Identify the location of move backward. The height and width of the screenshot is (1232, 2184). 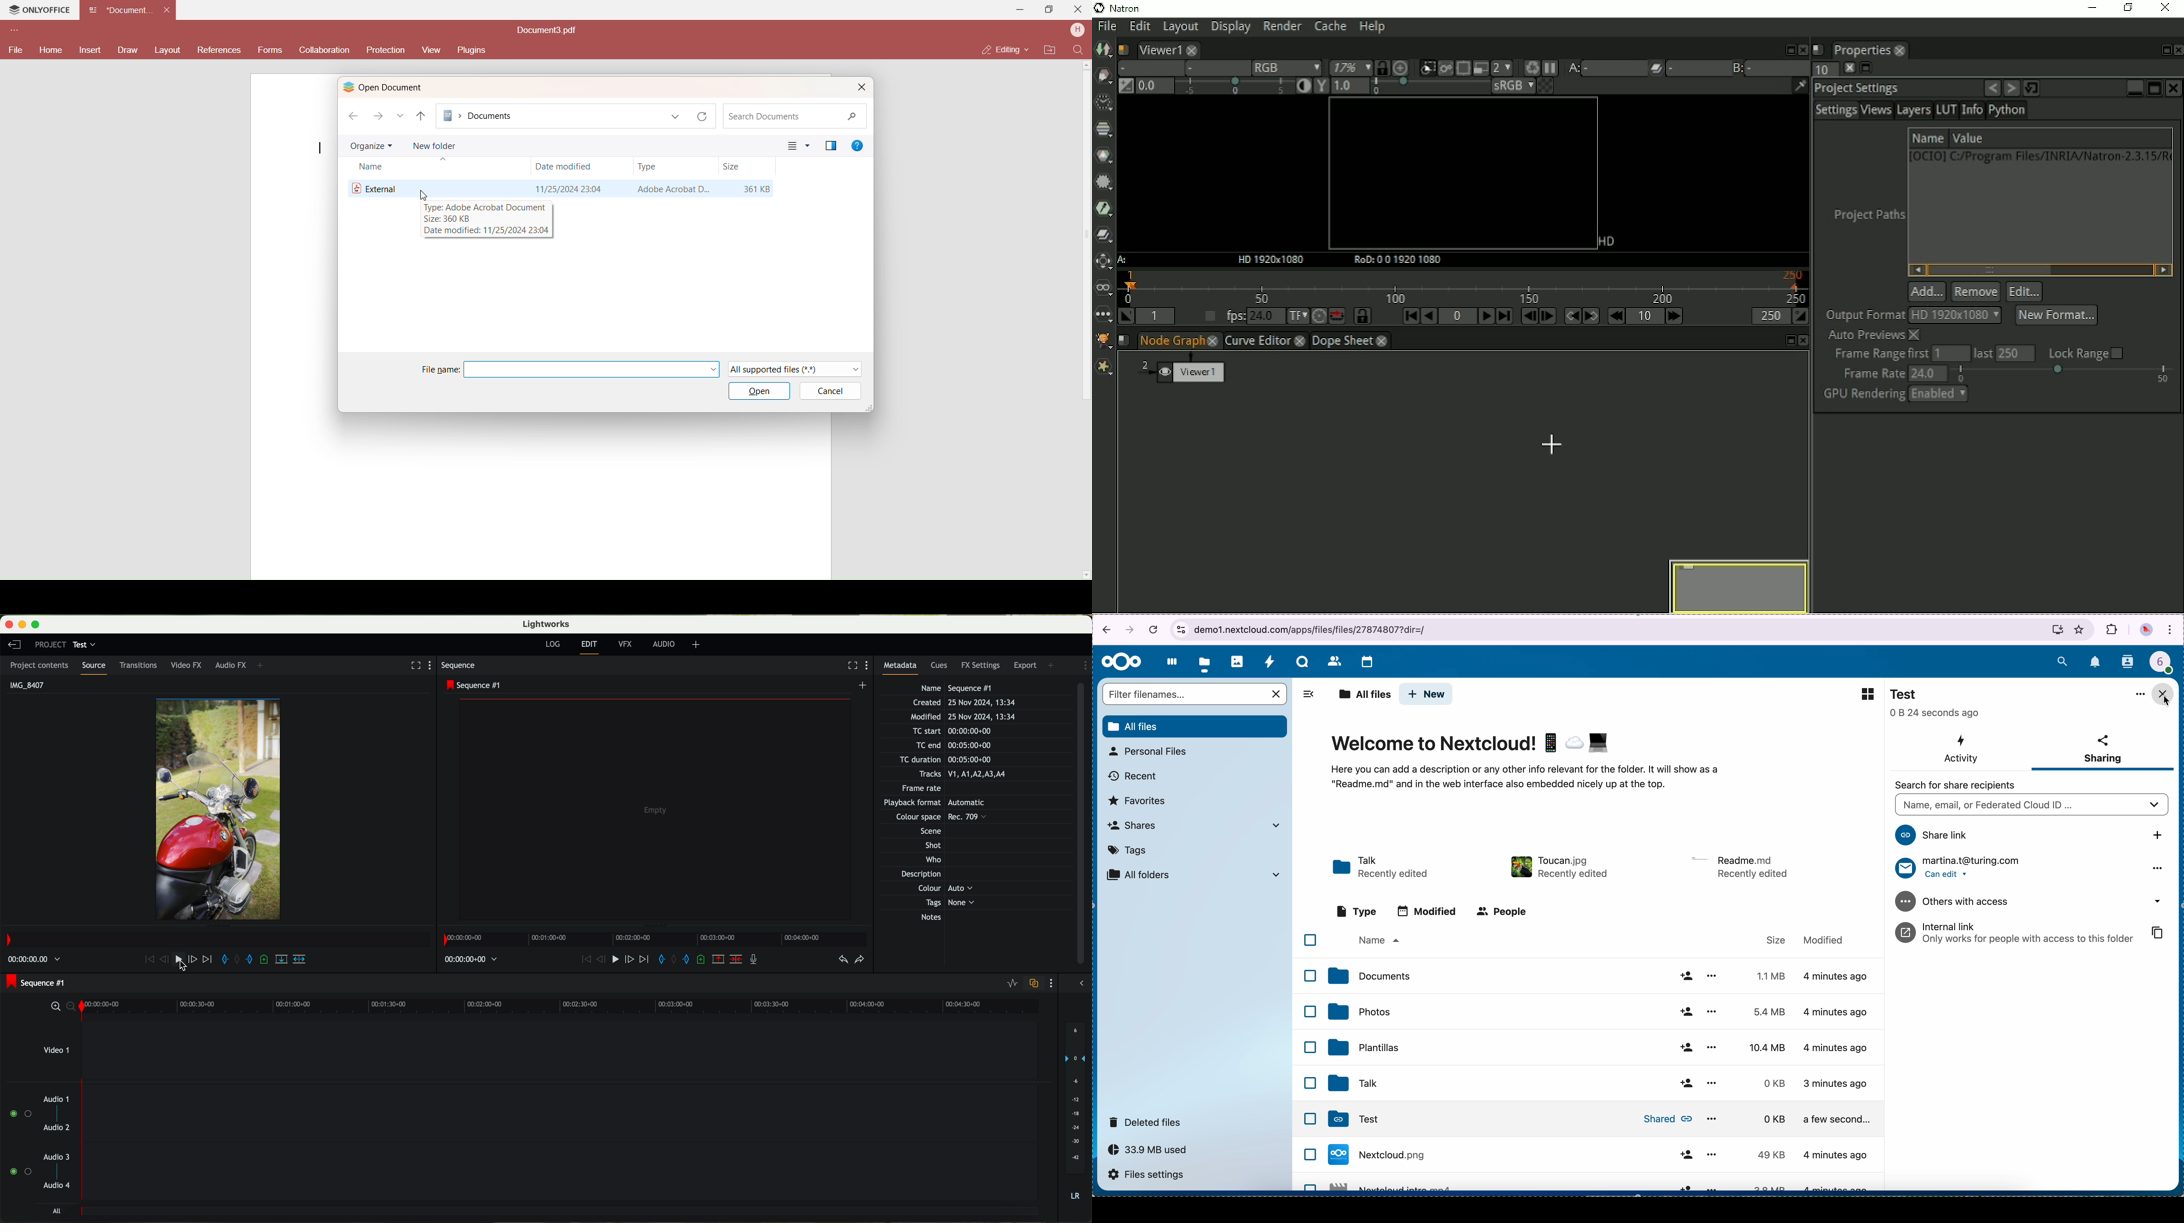
(581, 960).